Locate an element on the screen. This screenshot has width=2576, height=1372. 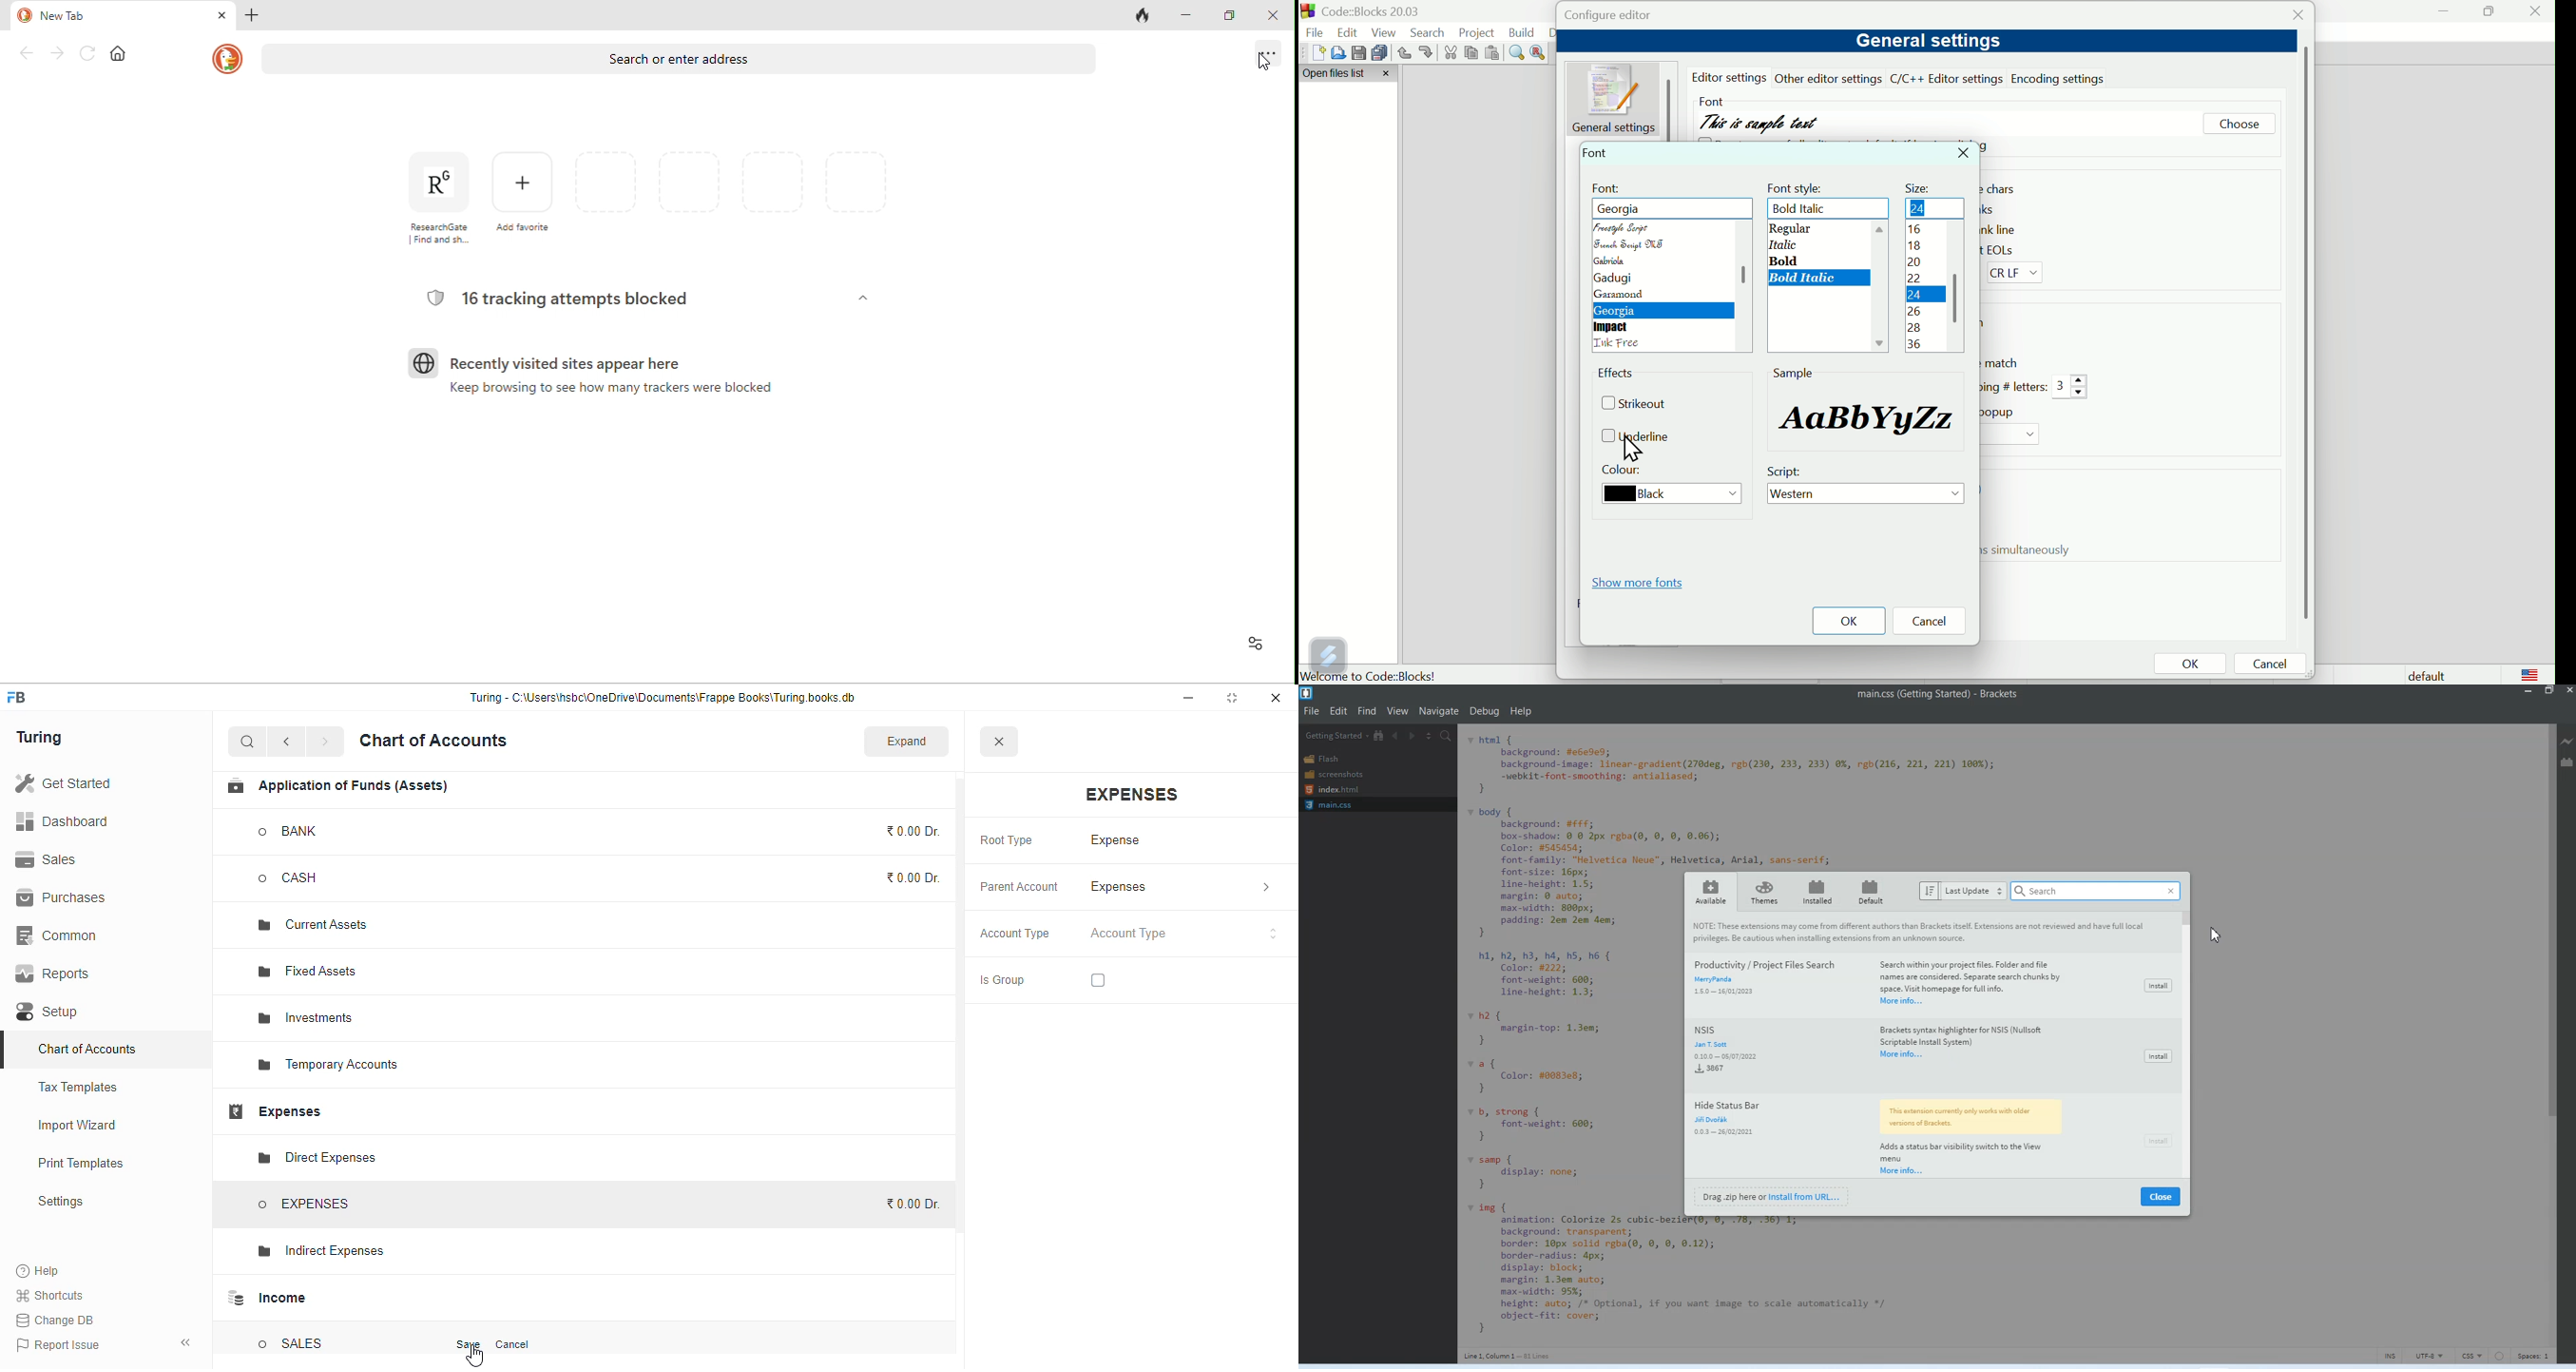
Available is located at coordinates (1711, 891).